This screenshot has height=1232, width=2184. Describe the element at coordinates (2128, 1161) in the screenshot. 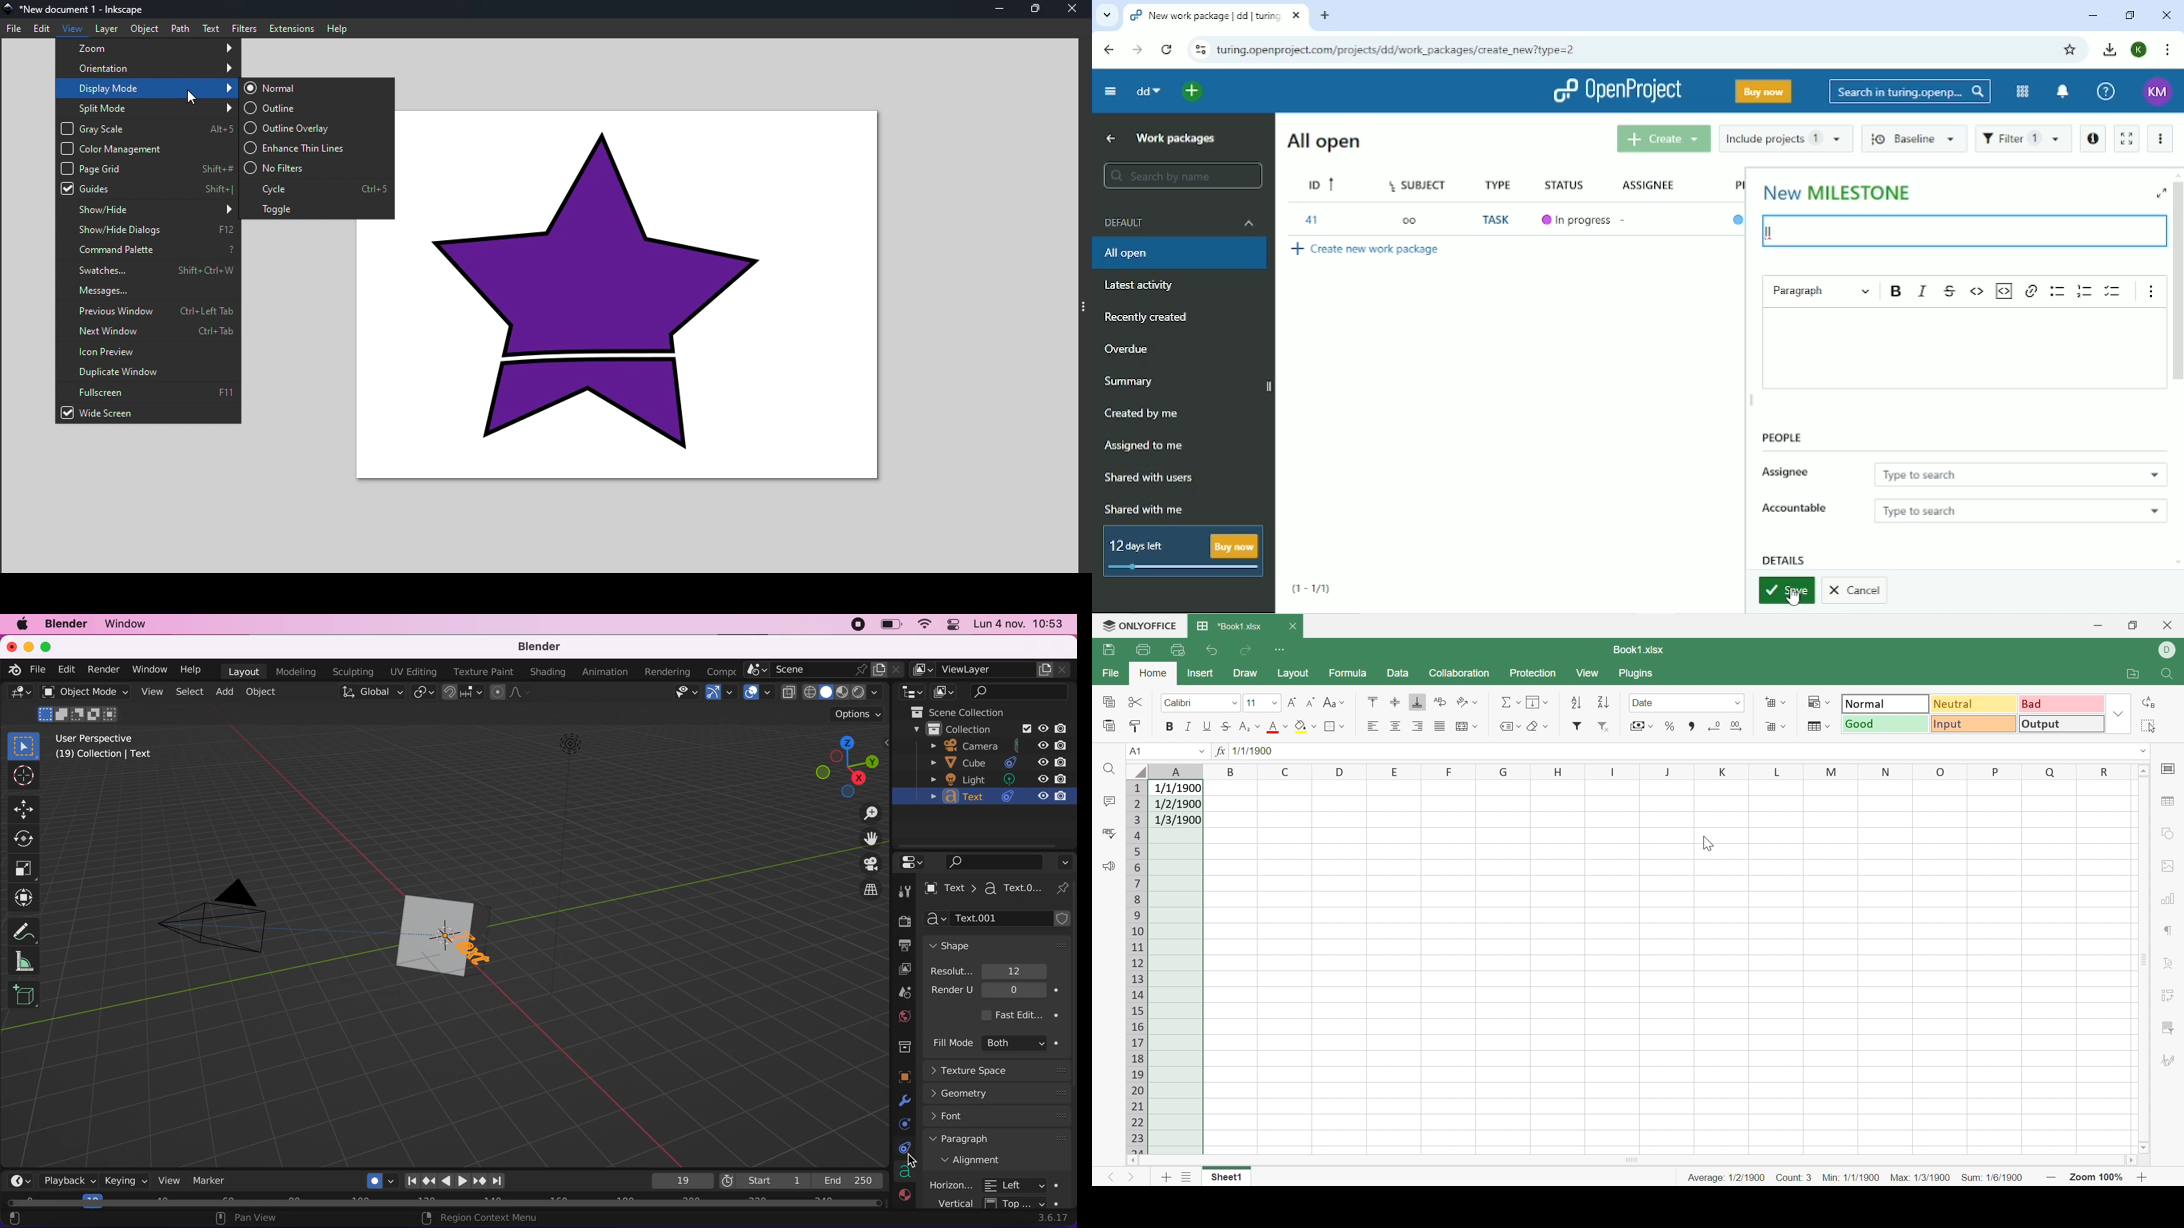

I see `Scroll right` at that location.